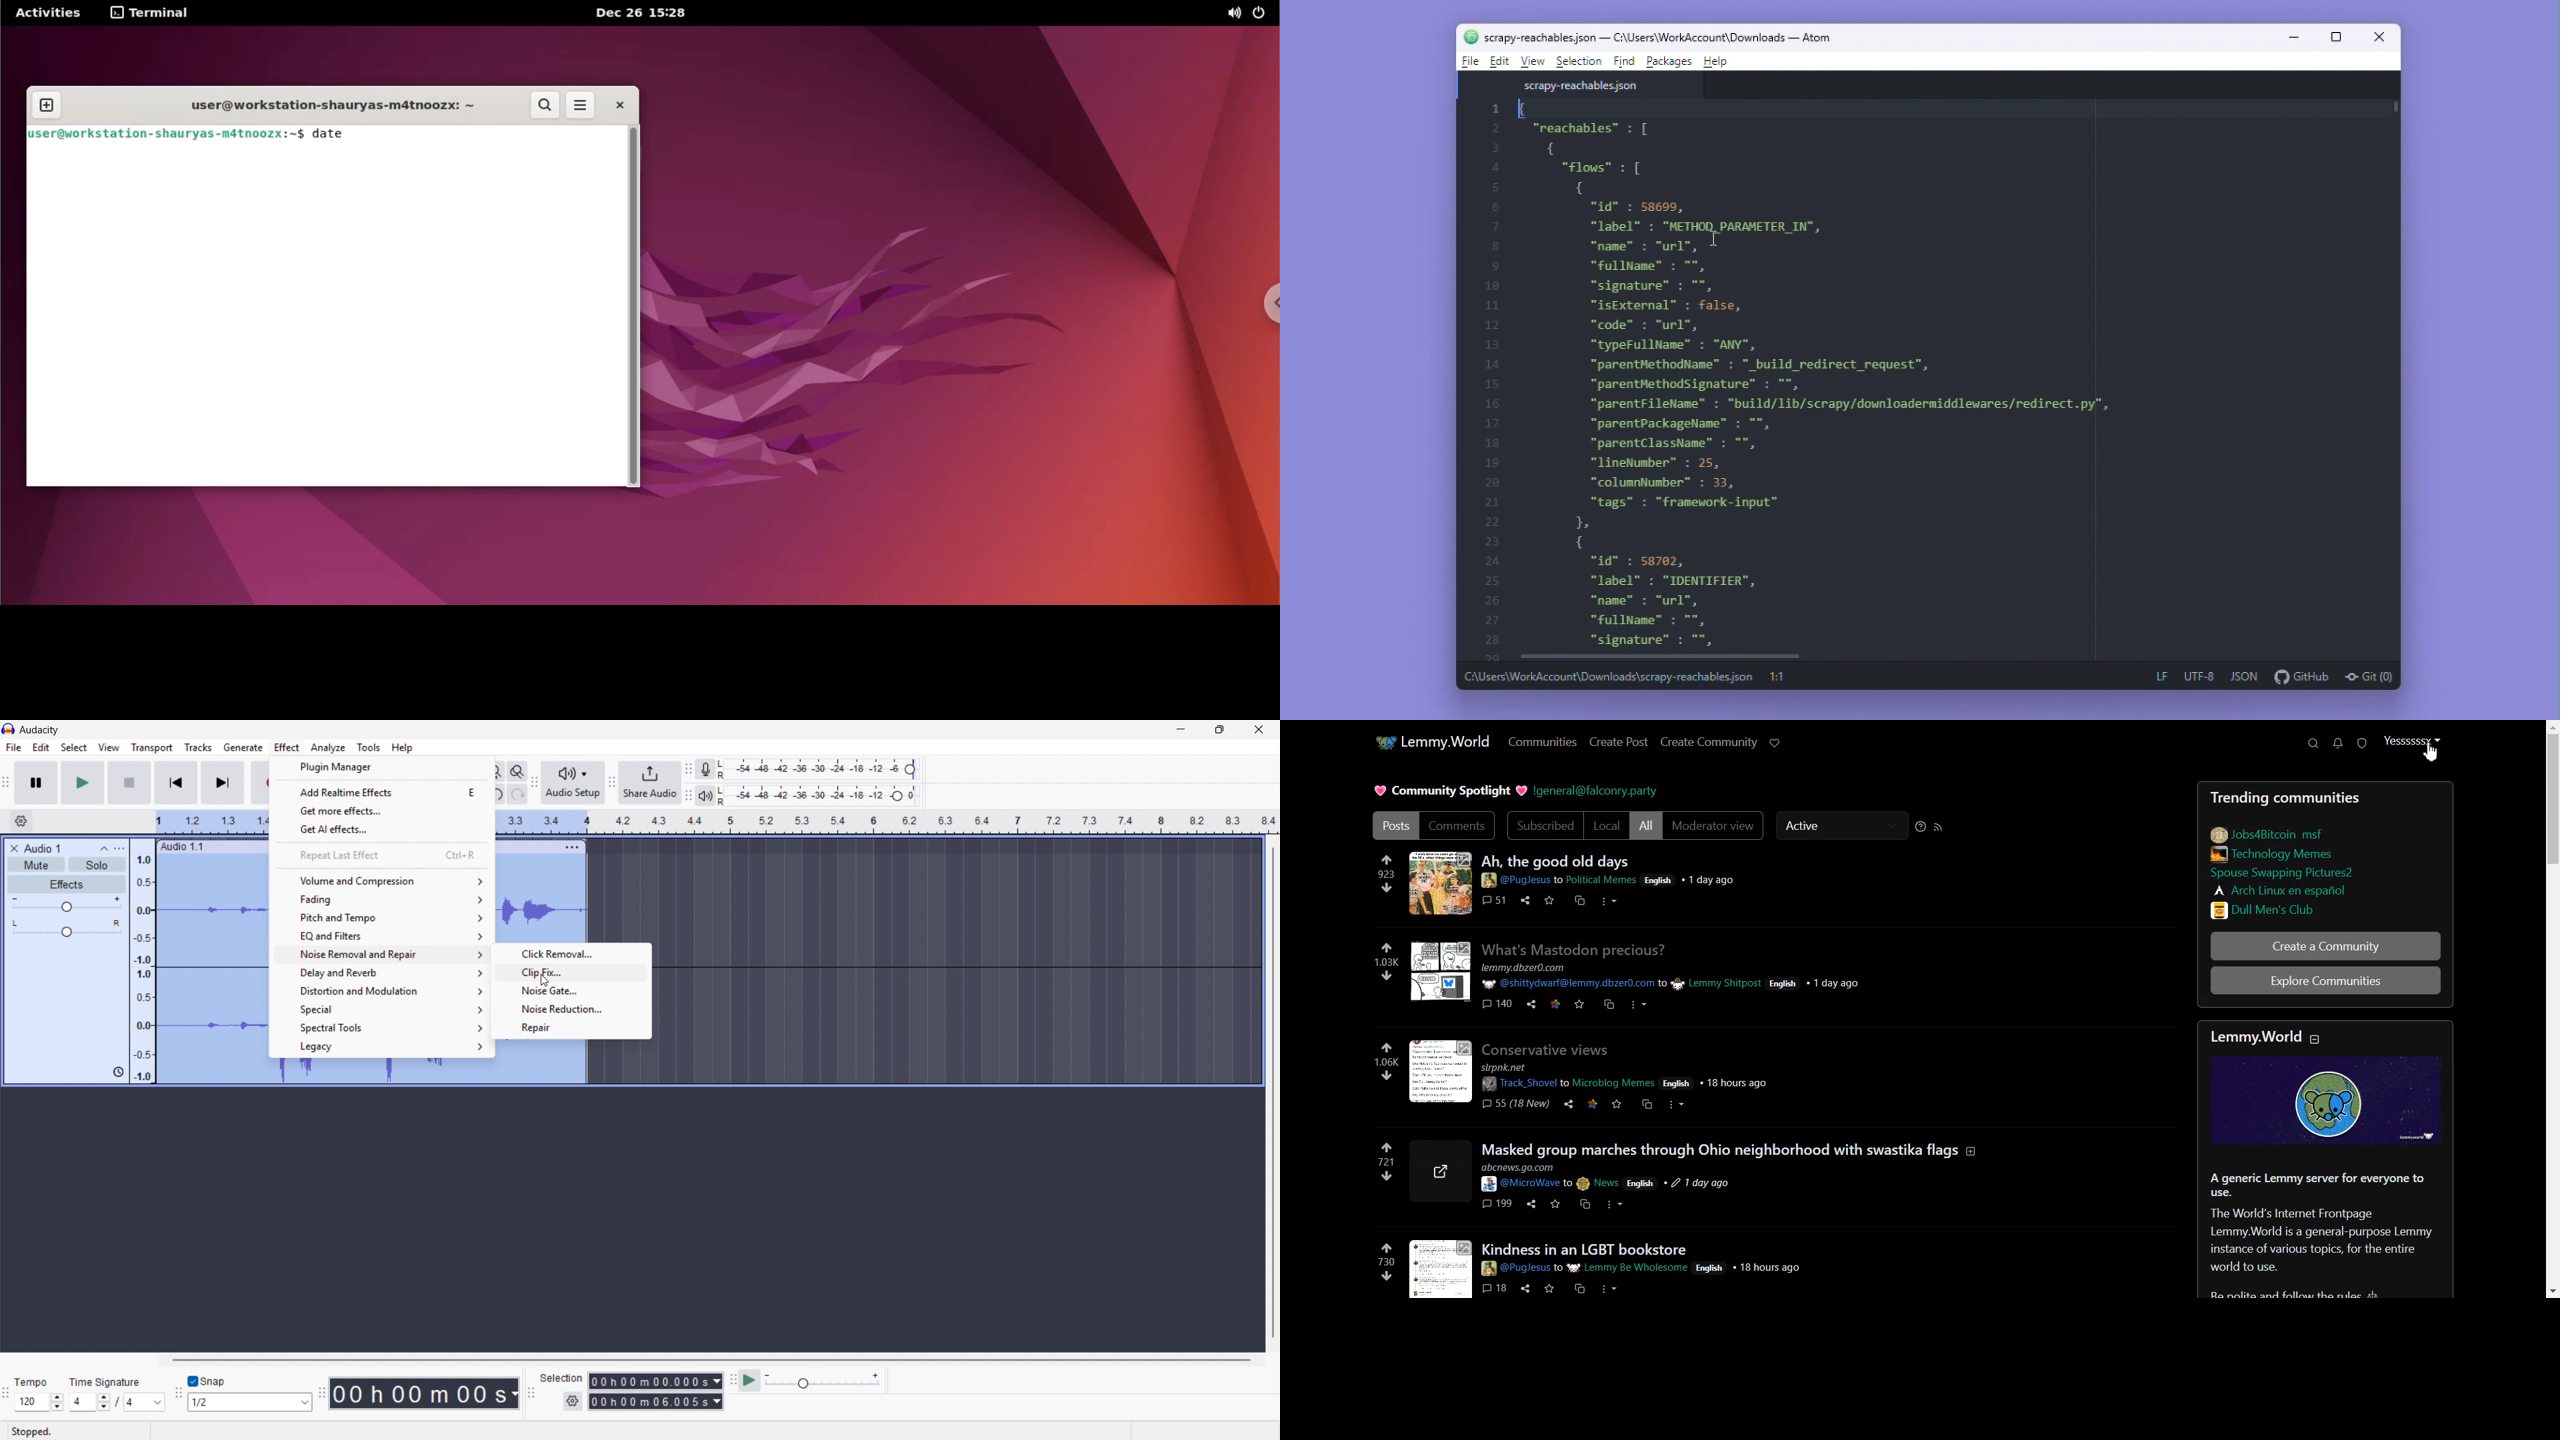 The width and height of the screenshot is (2576, 1456). What do you see at coordinates (1387, 1076) in the screenshot?
I see `downvote` at bounding box center [1387, 1076].